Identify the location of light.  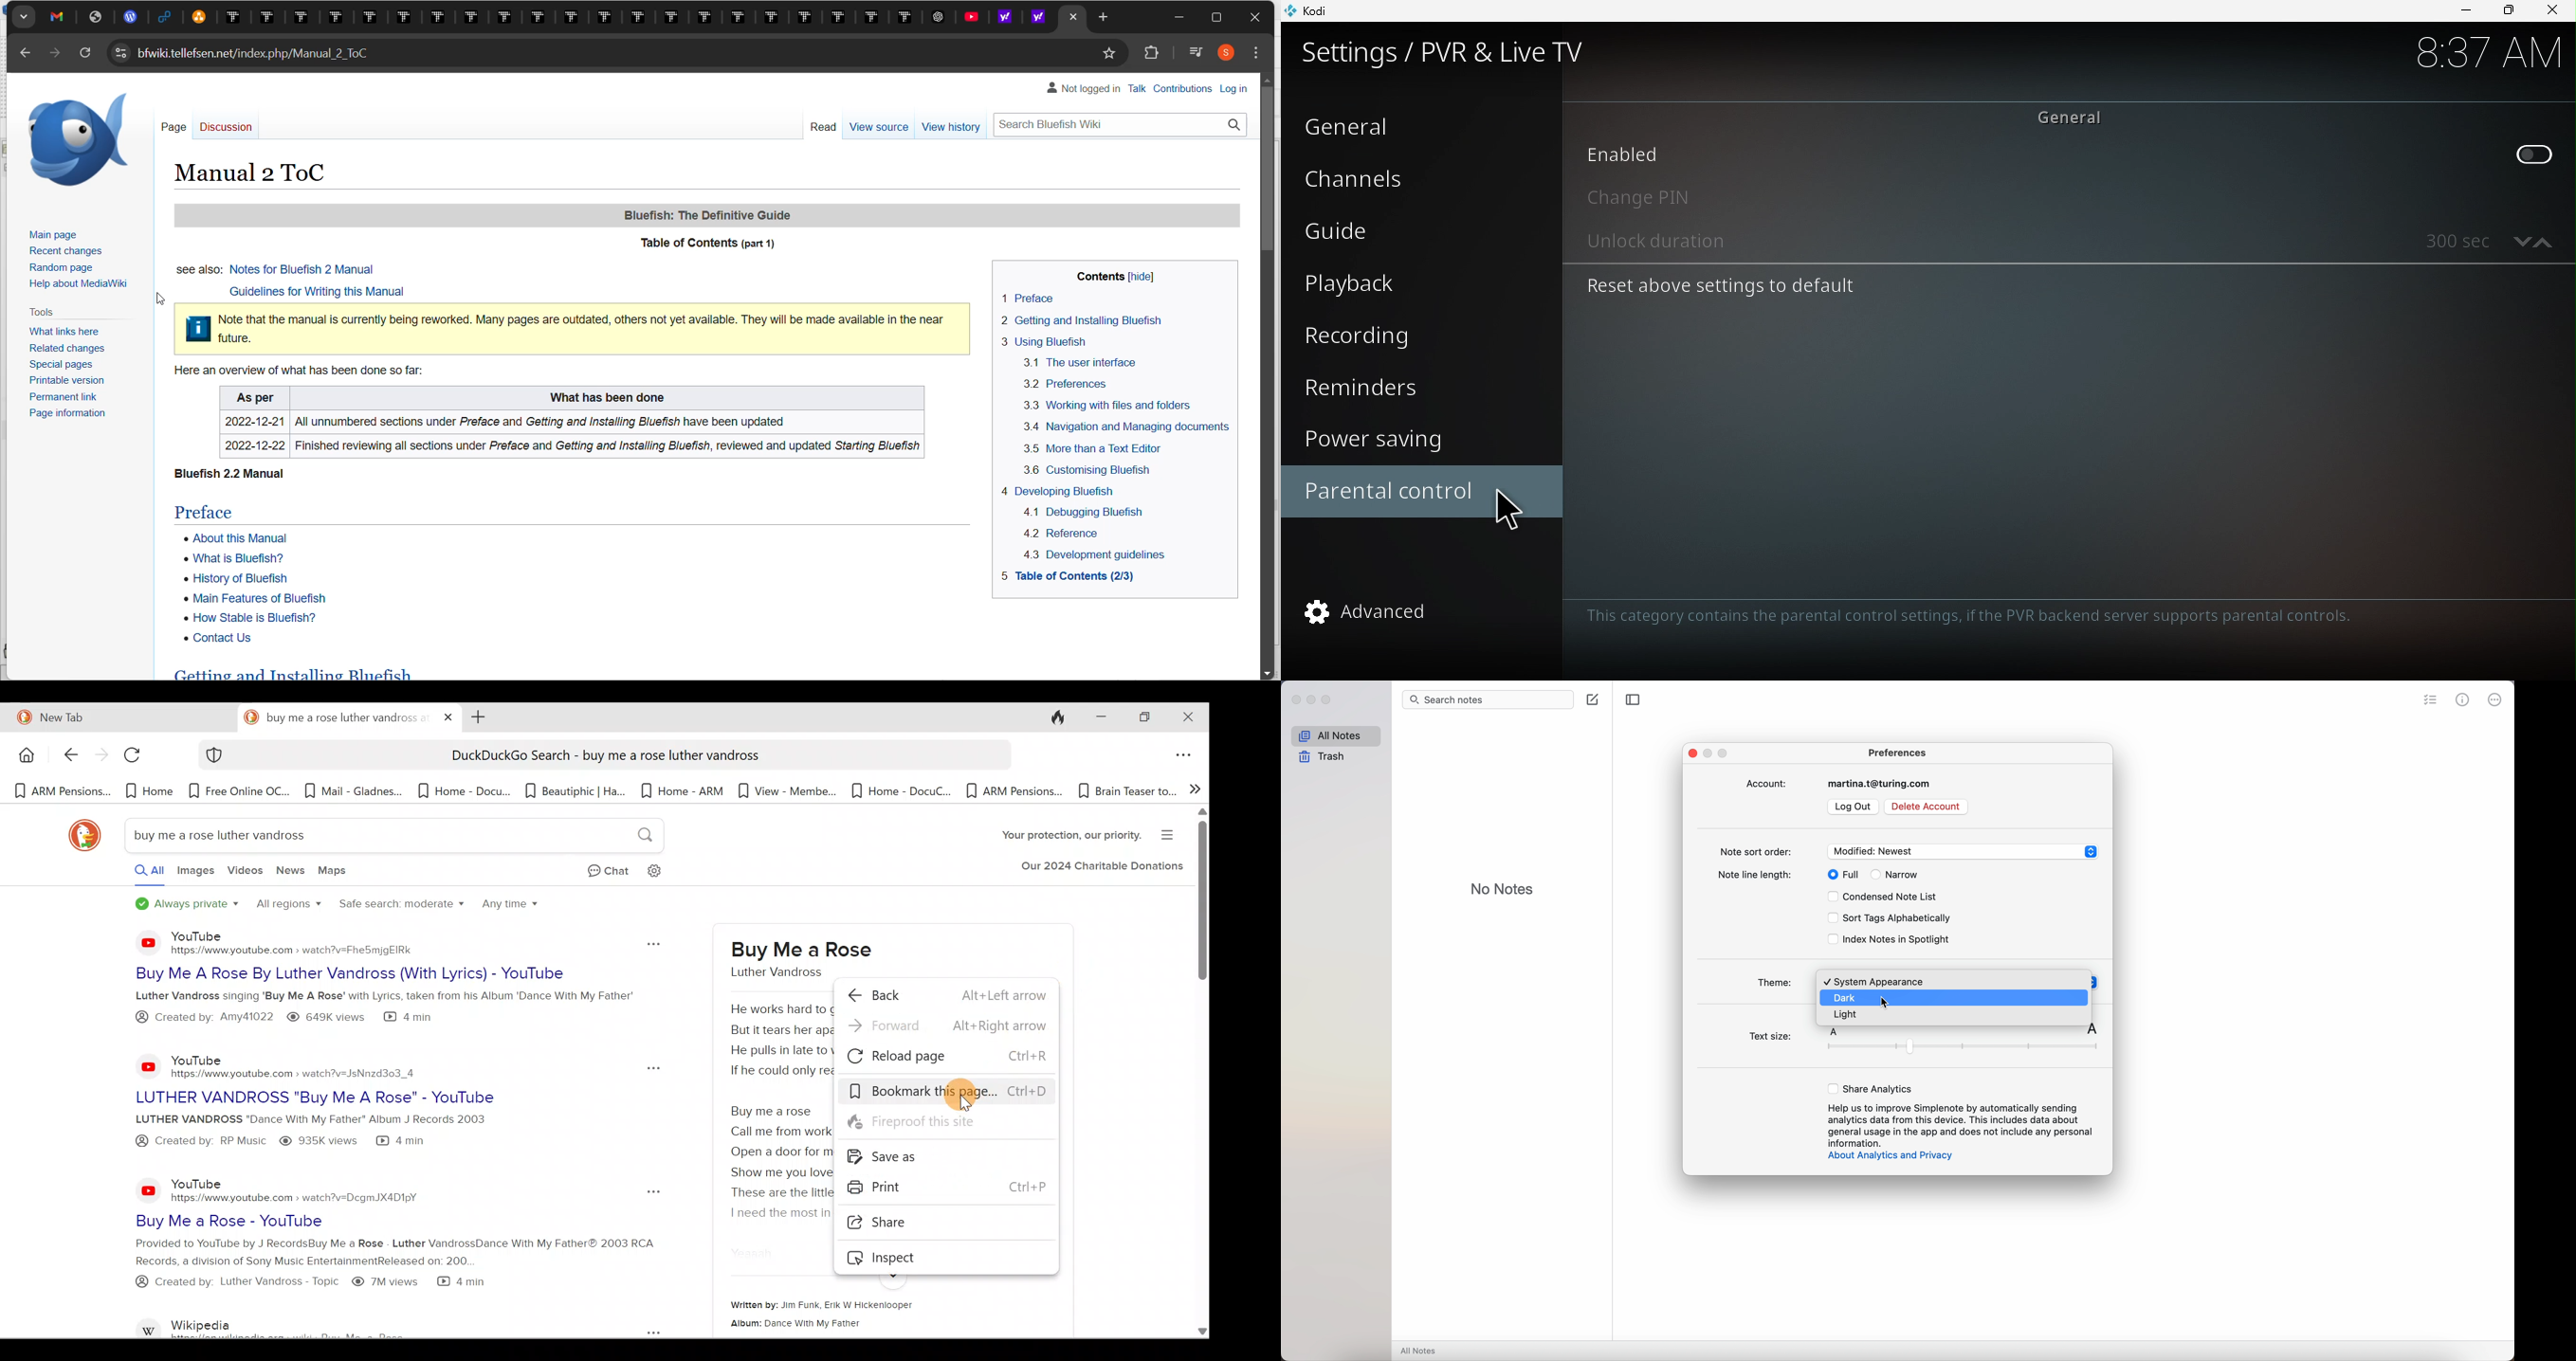
(1846, 1015).